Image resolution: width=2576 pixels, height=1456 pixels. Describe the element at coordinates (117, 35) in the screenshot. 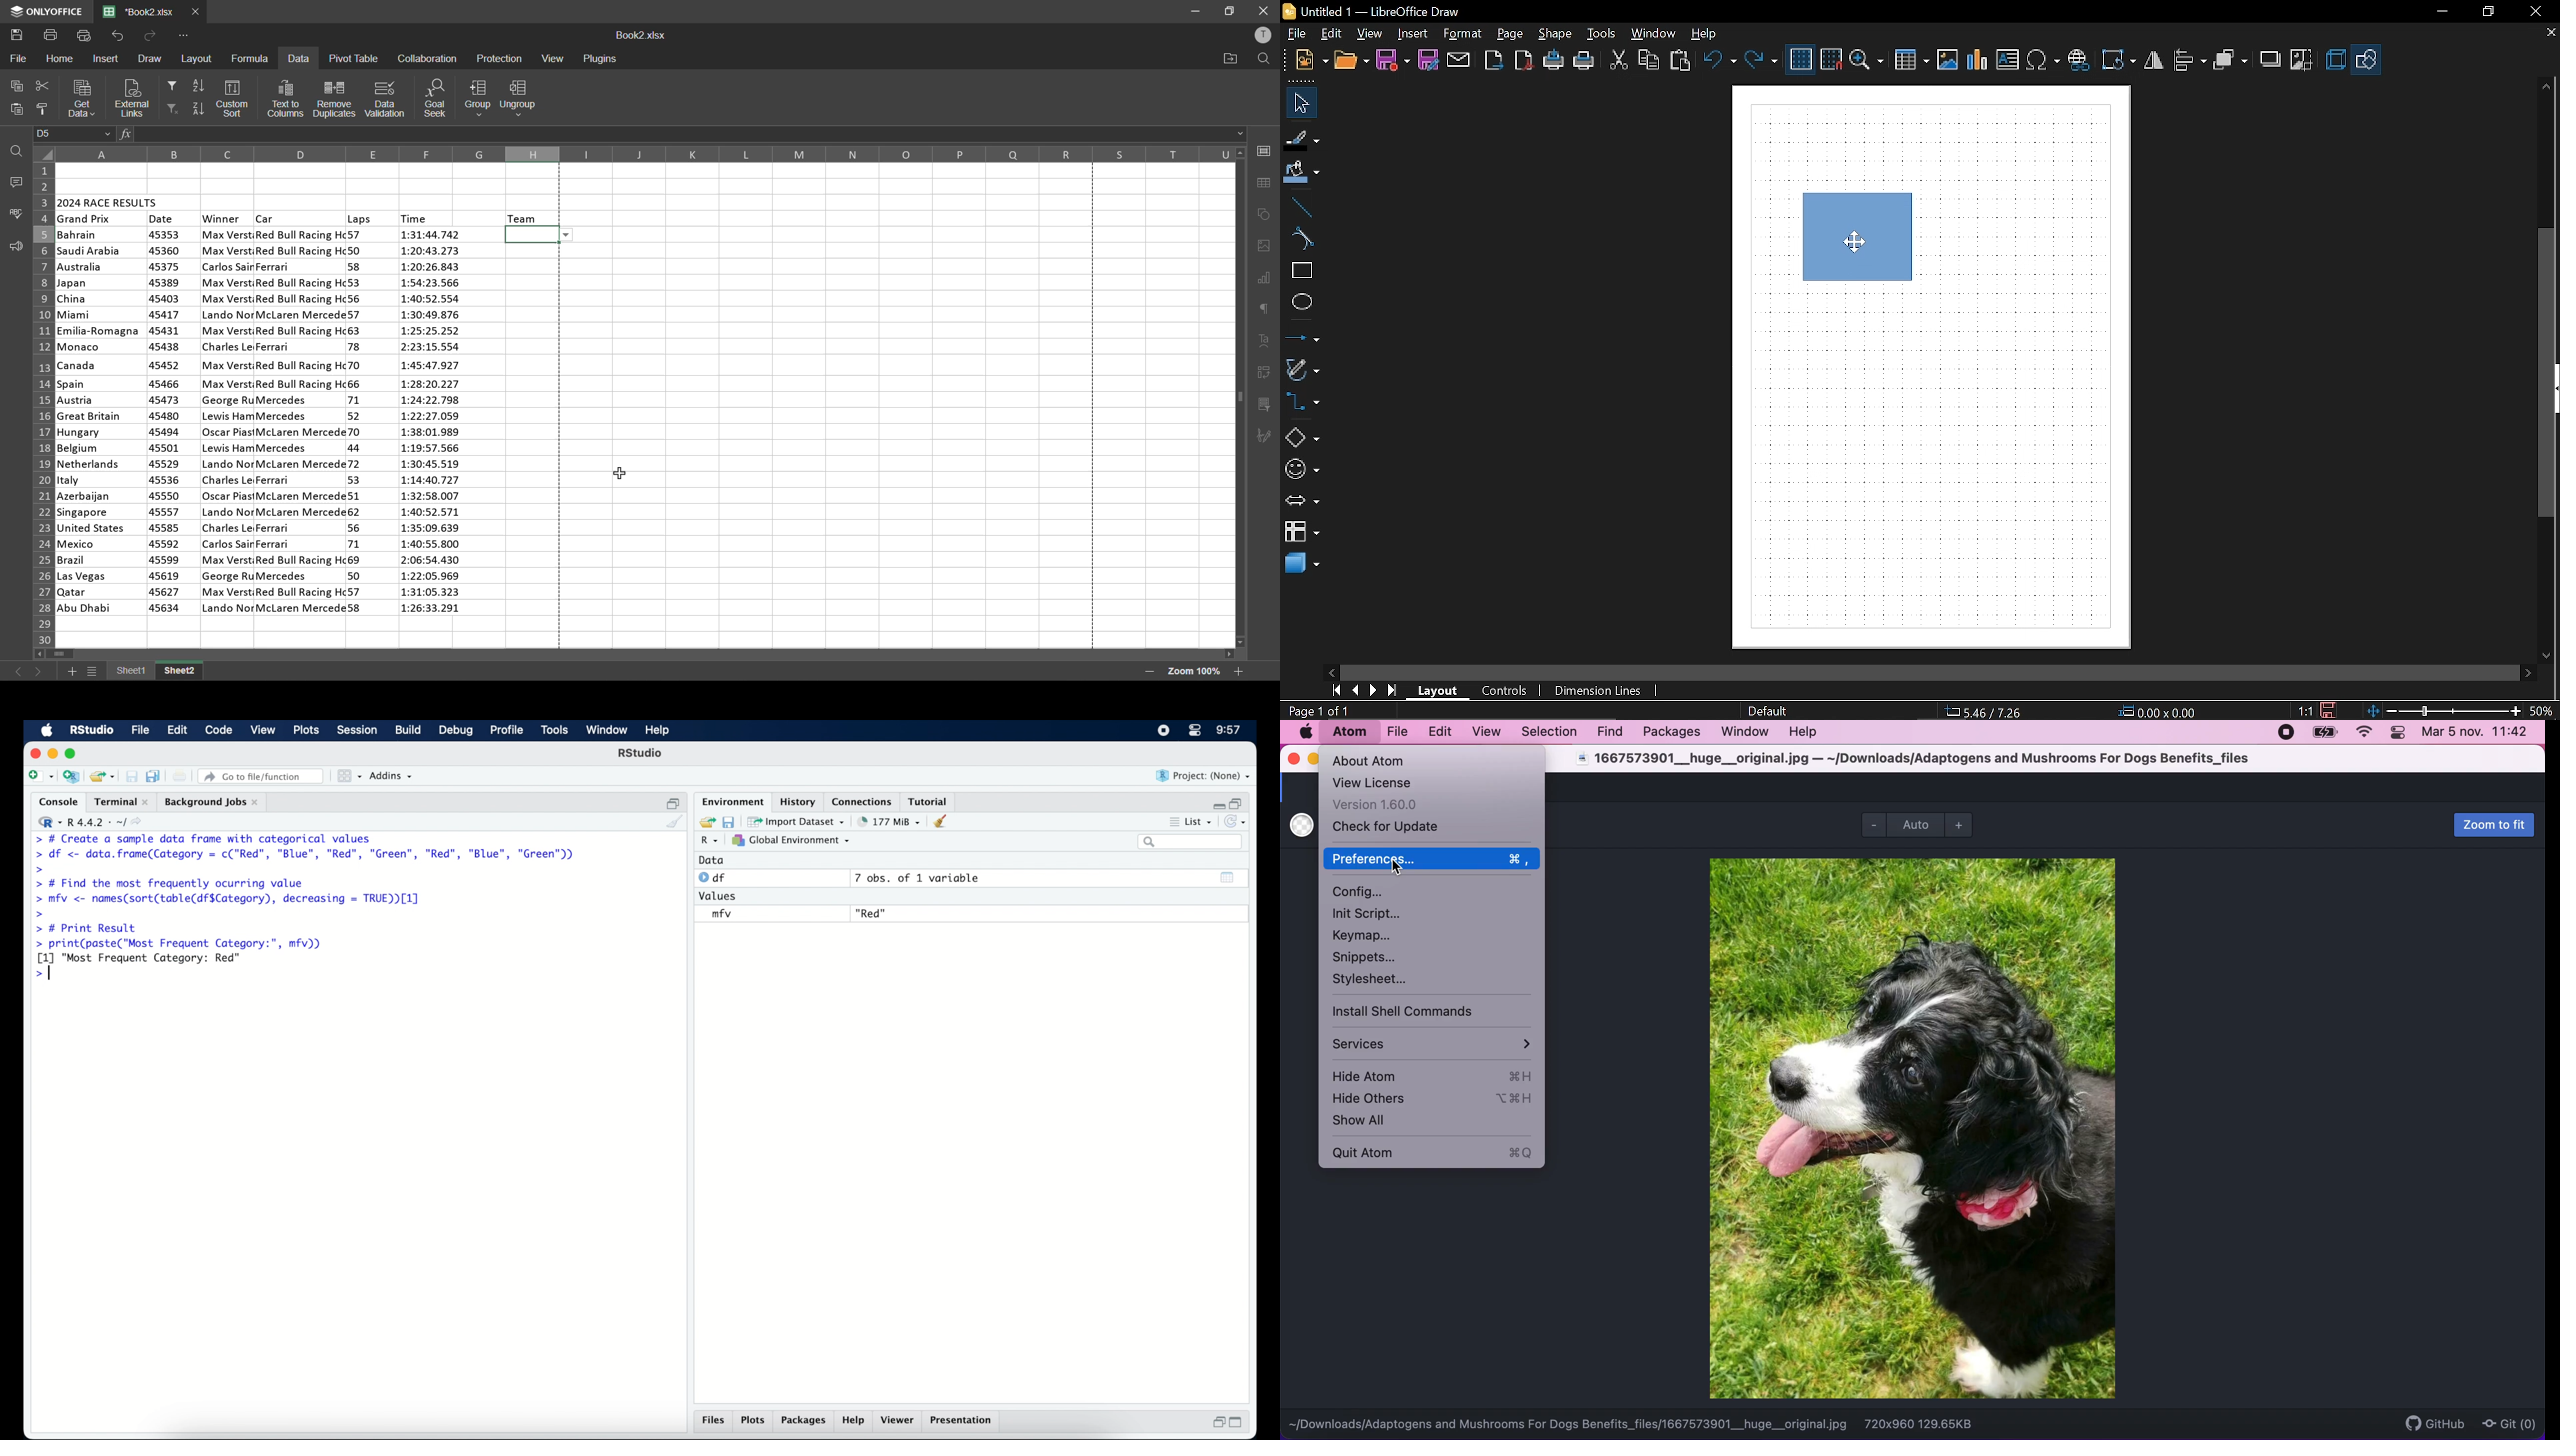

I see `undo` at that location.